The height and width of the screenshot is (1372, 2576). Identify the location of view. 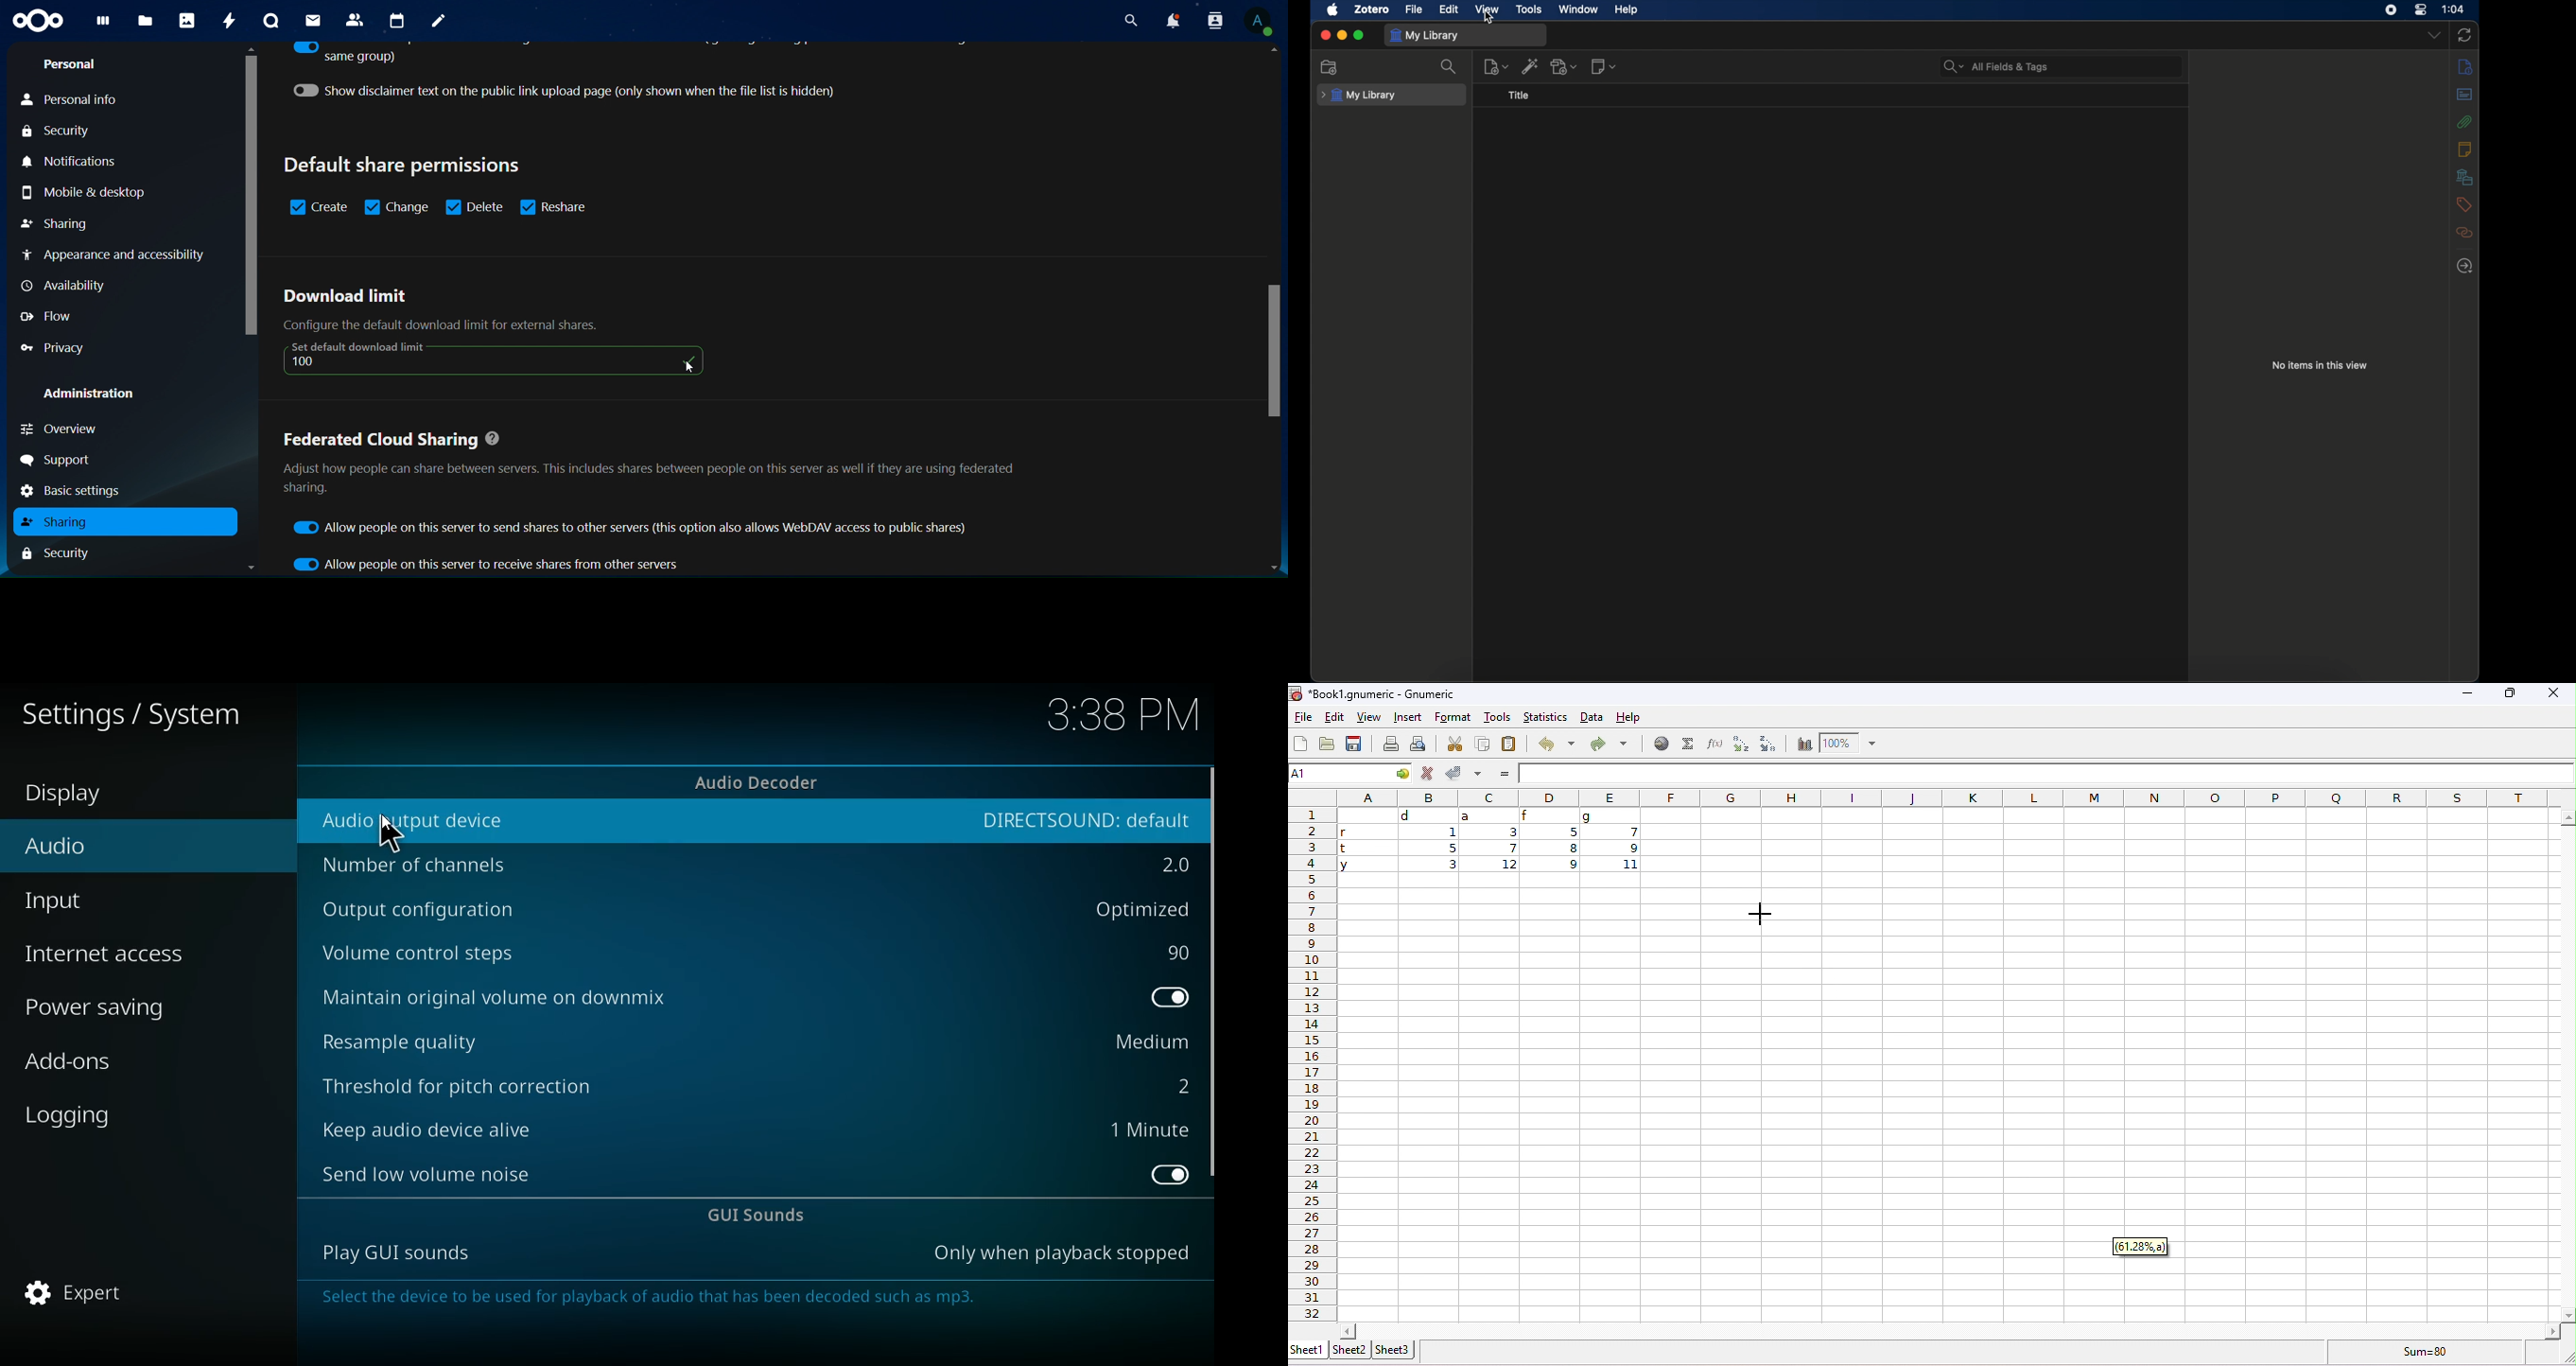
(1487, 9).